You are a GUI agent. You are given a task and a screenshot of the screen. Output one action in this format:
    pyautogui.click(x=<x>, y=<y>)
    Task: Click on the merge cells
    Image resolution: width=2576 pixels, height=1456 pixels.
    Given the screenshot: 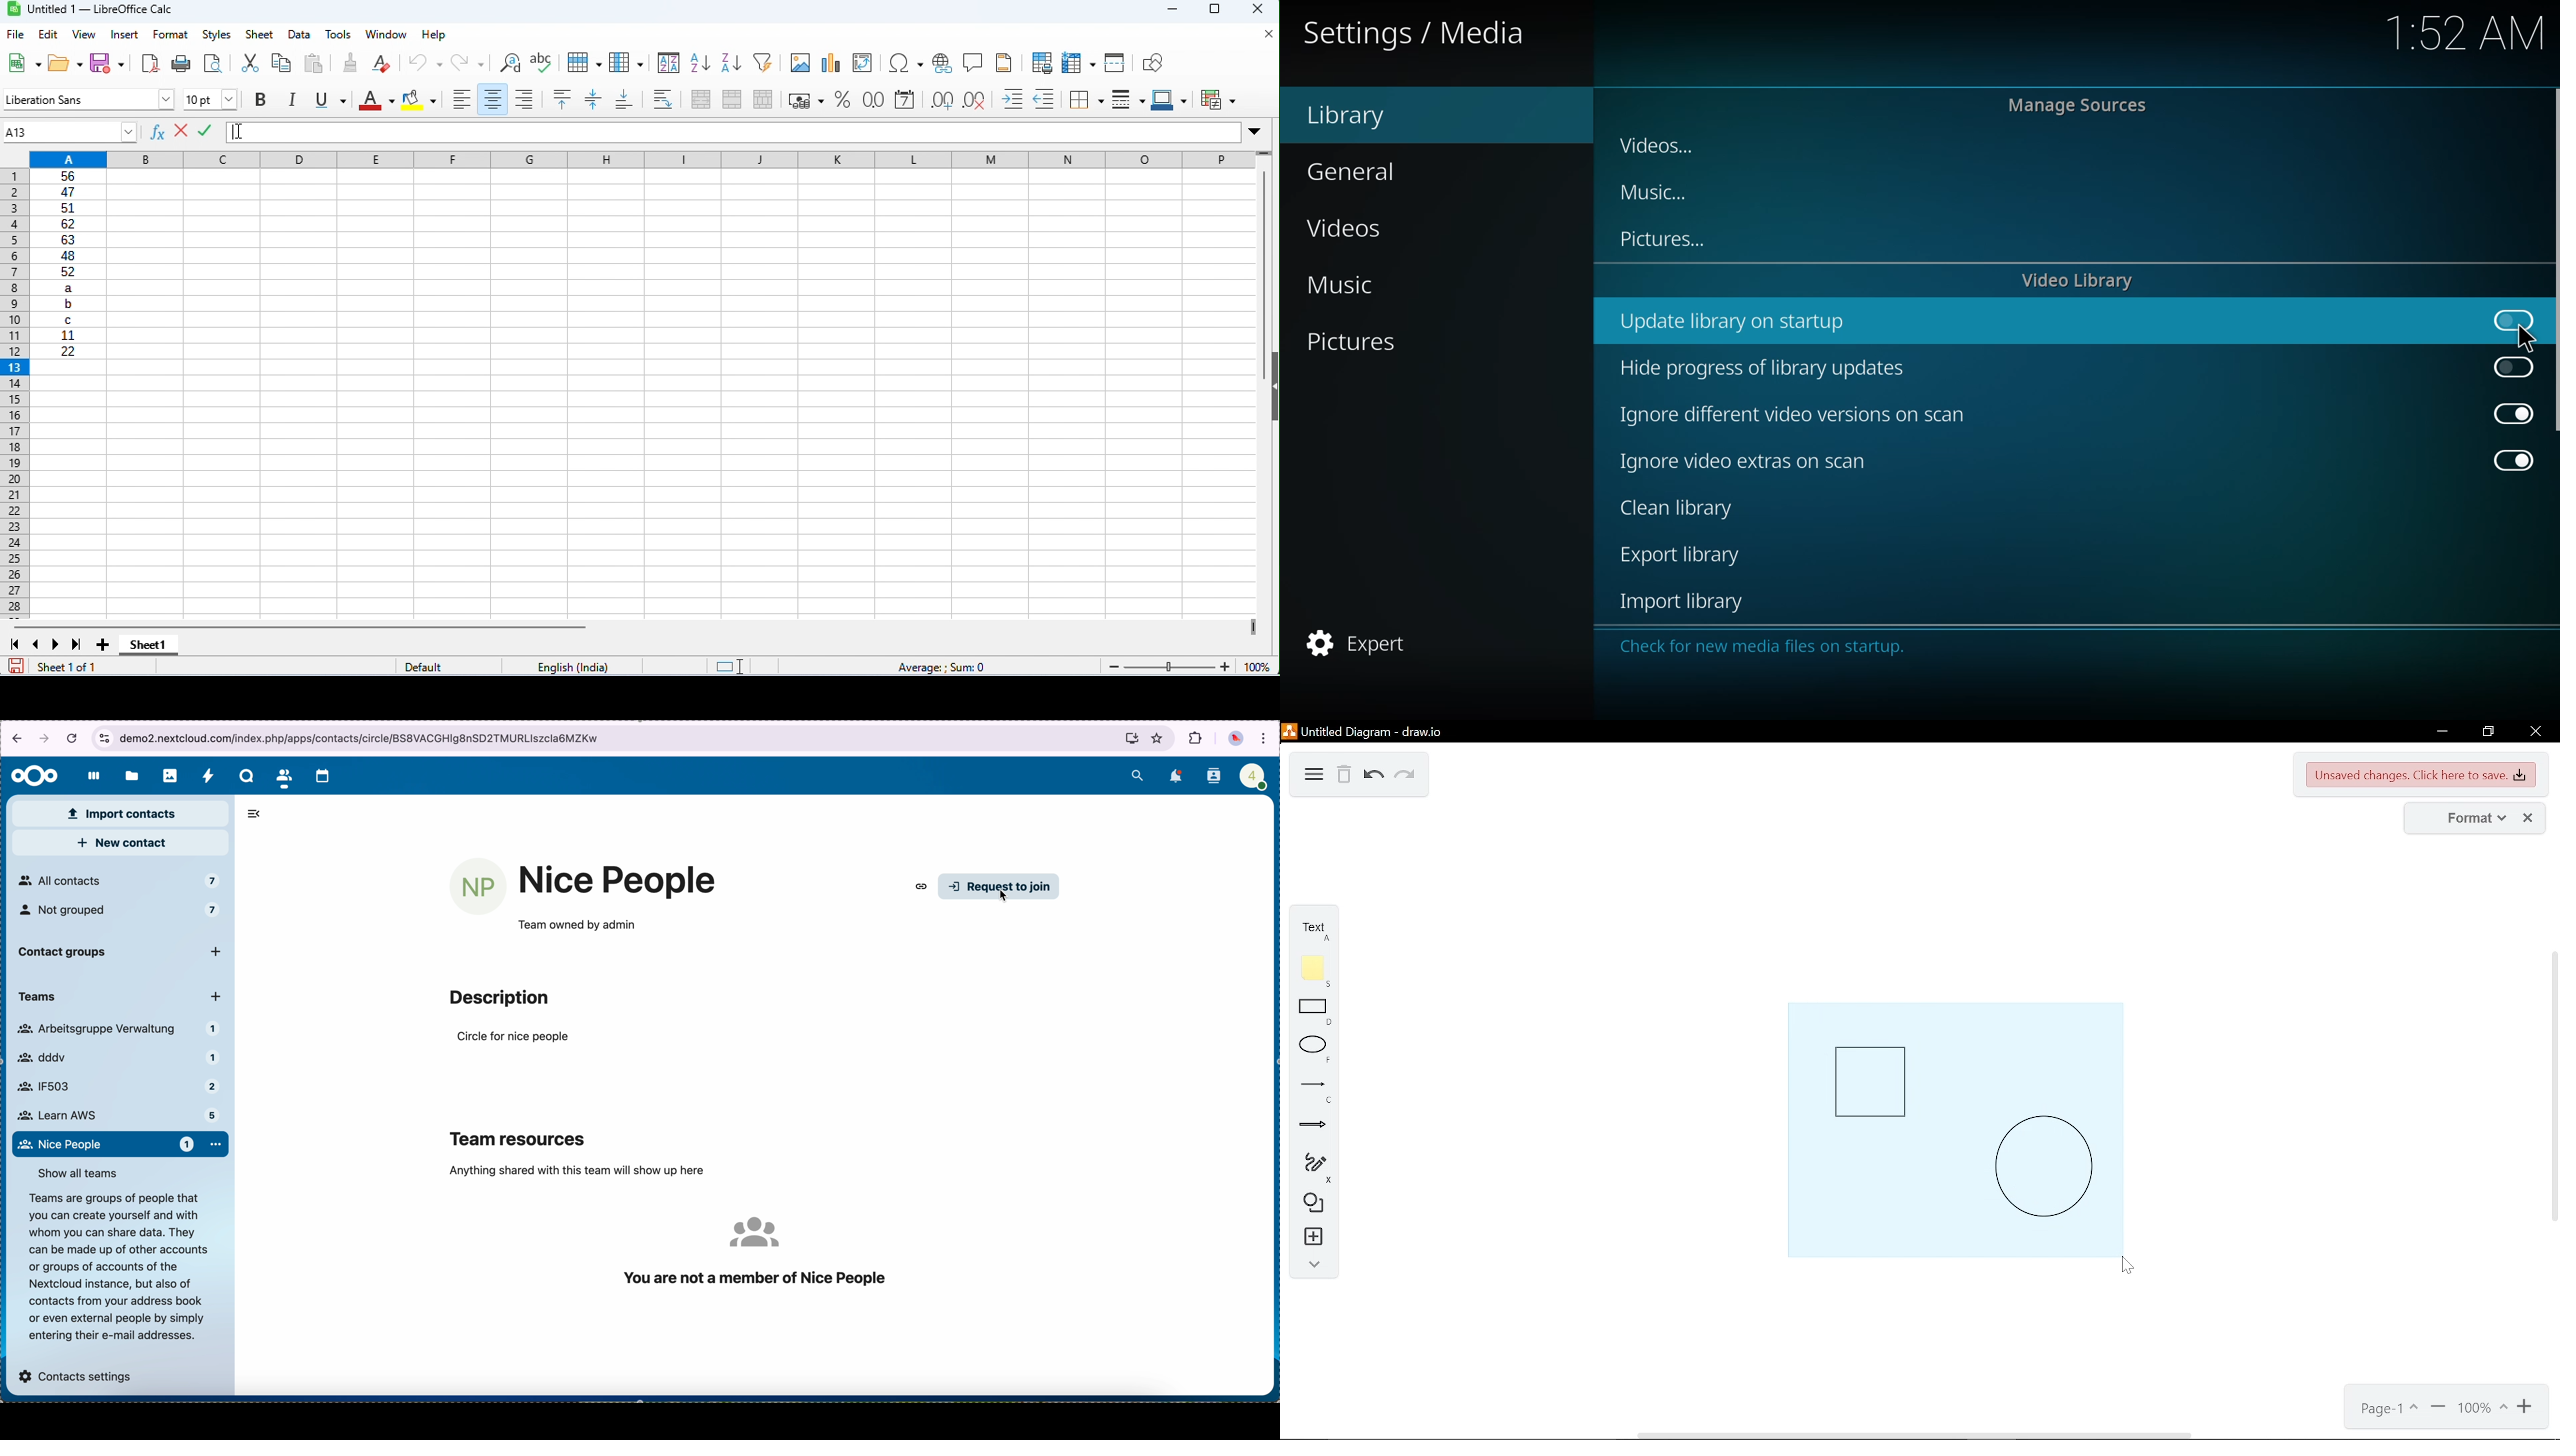 What is the action you would take?
    pyautogui.click(x=731, y=97)
    